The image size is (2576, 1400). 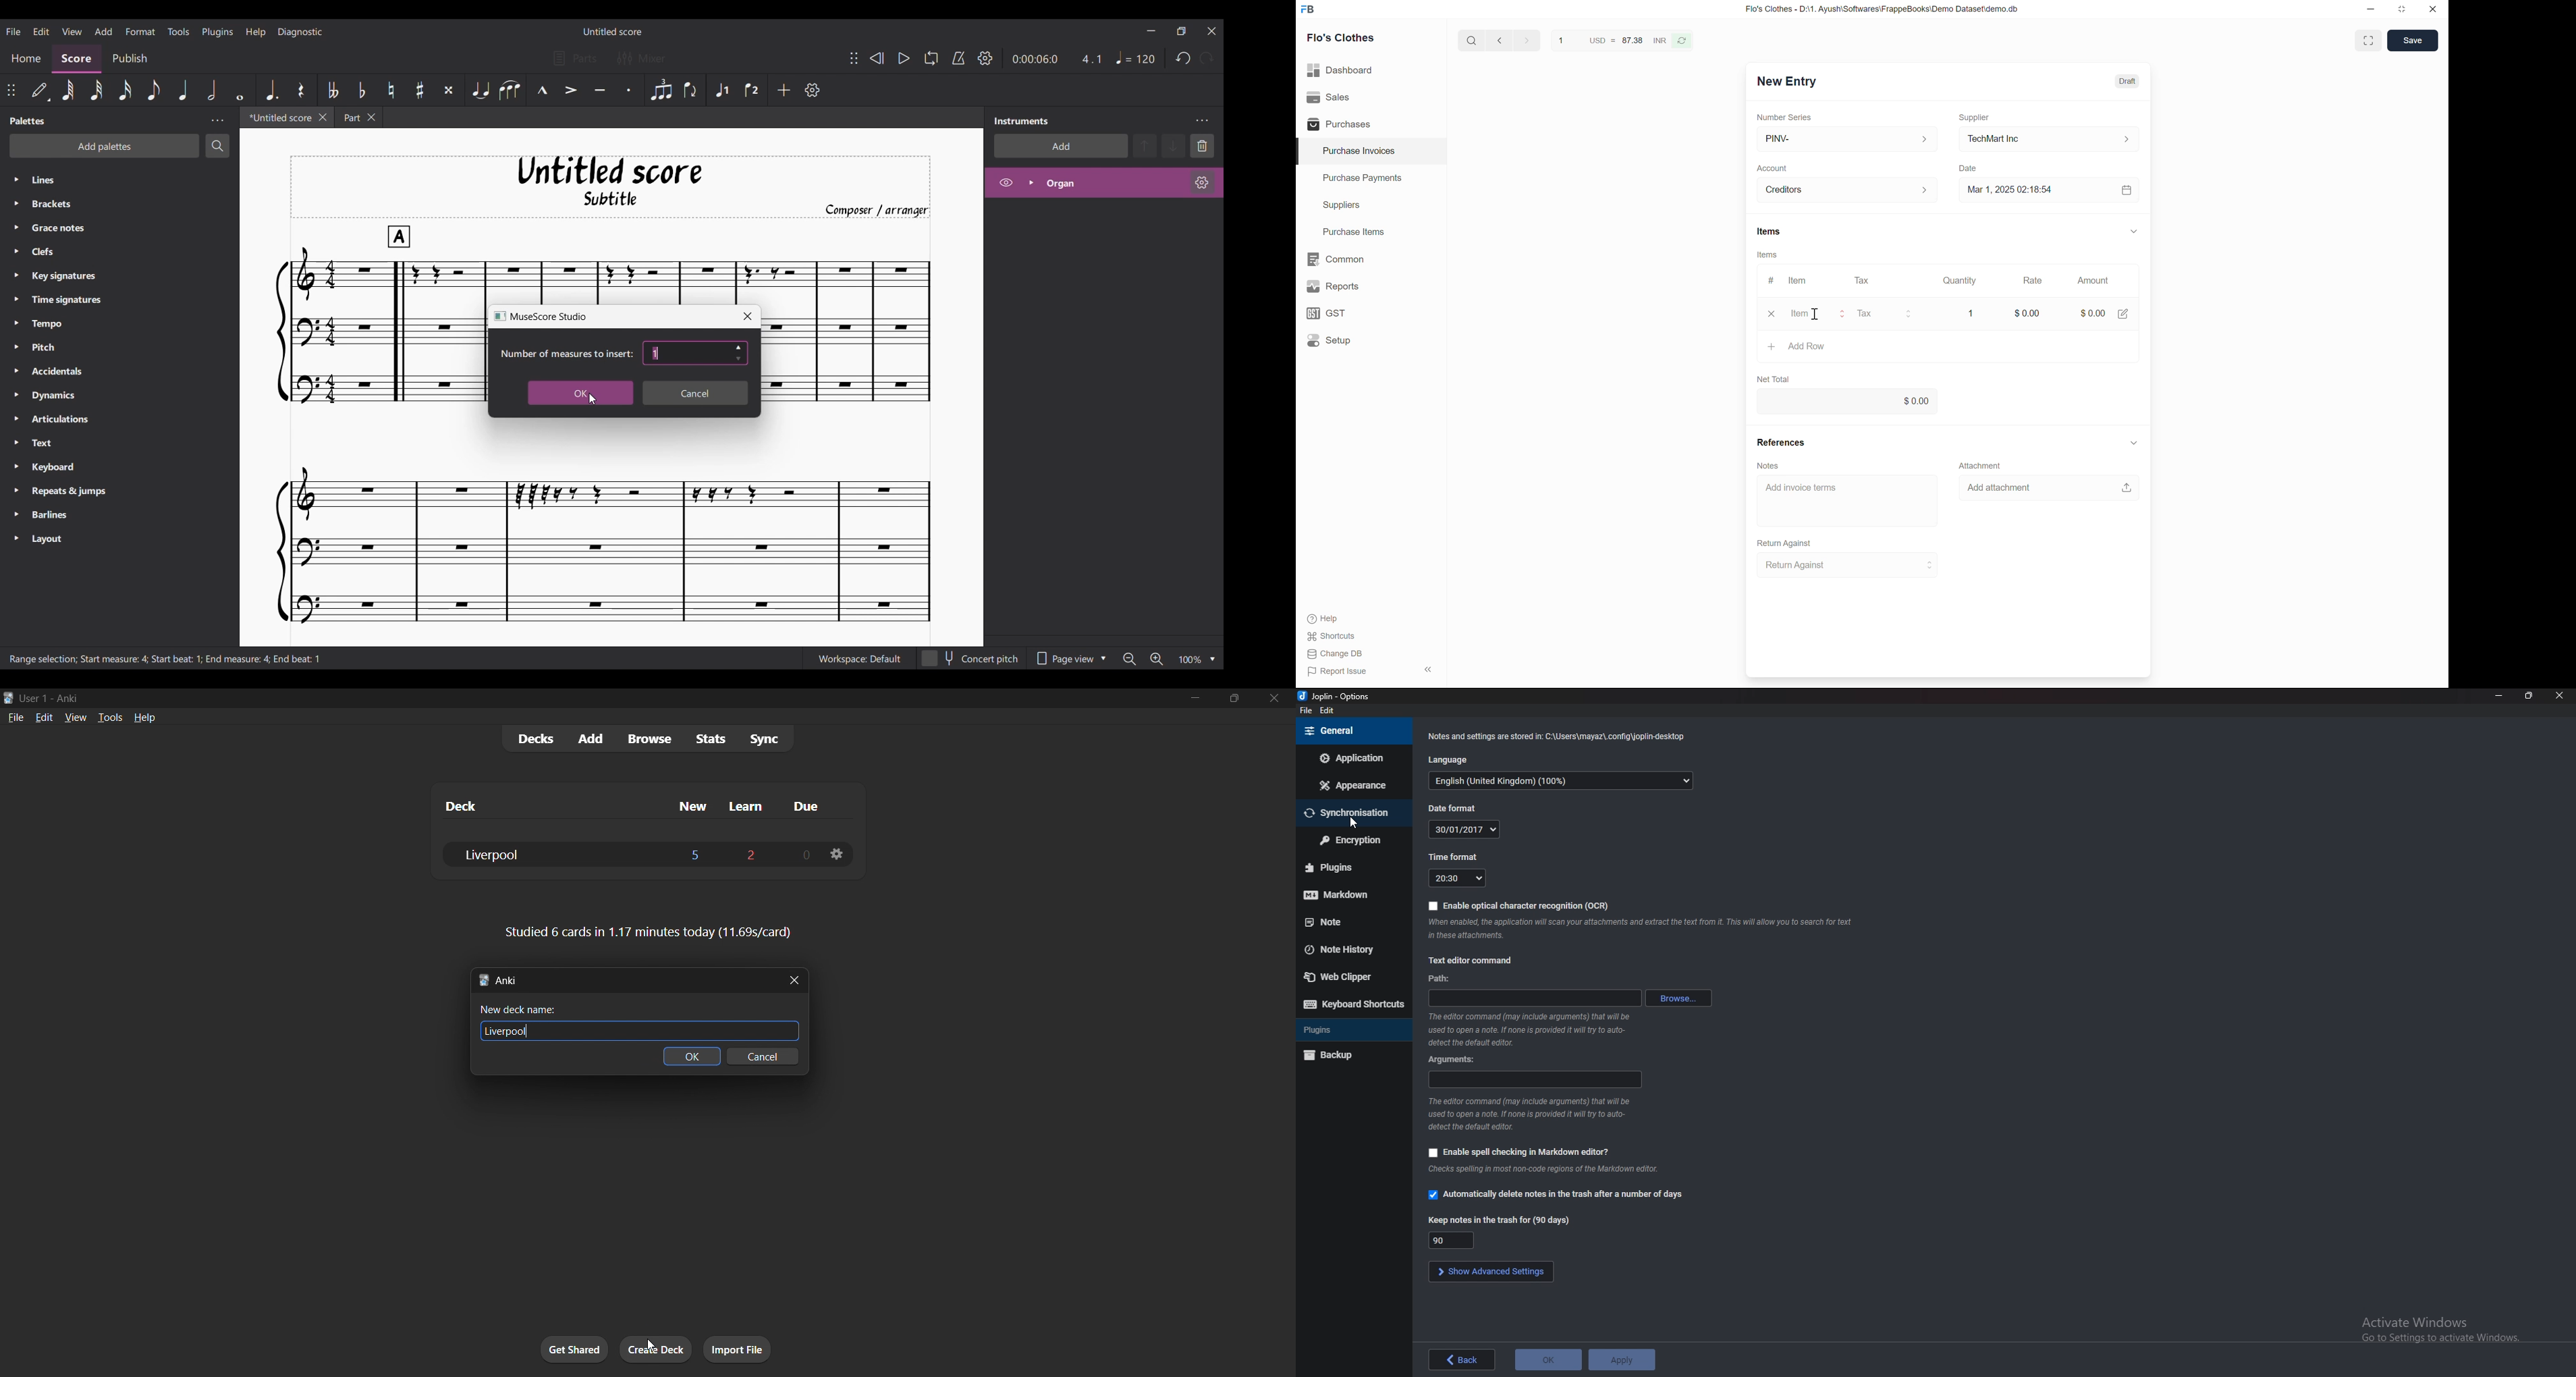 What do you see at coordinates (1307, 9) in the screenshot?
I see `Frappe Books logo` at bounding box center [1307, 9].